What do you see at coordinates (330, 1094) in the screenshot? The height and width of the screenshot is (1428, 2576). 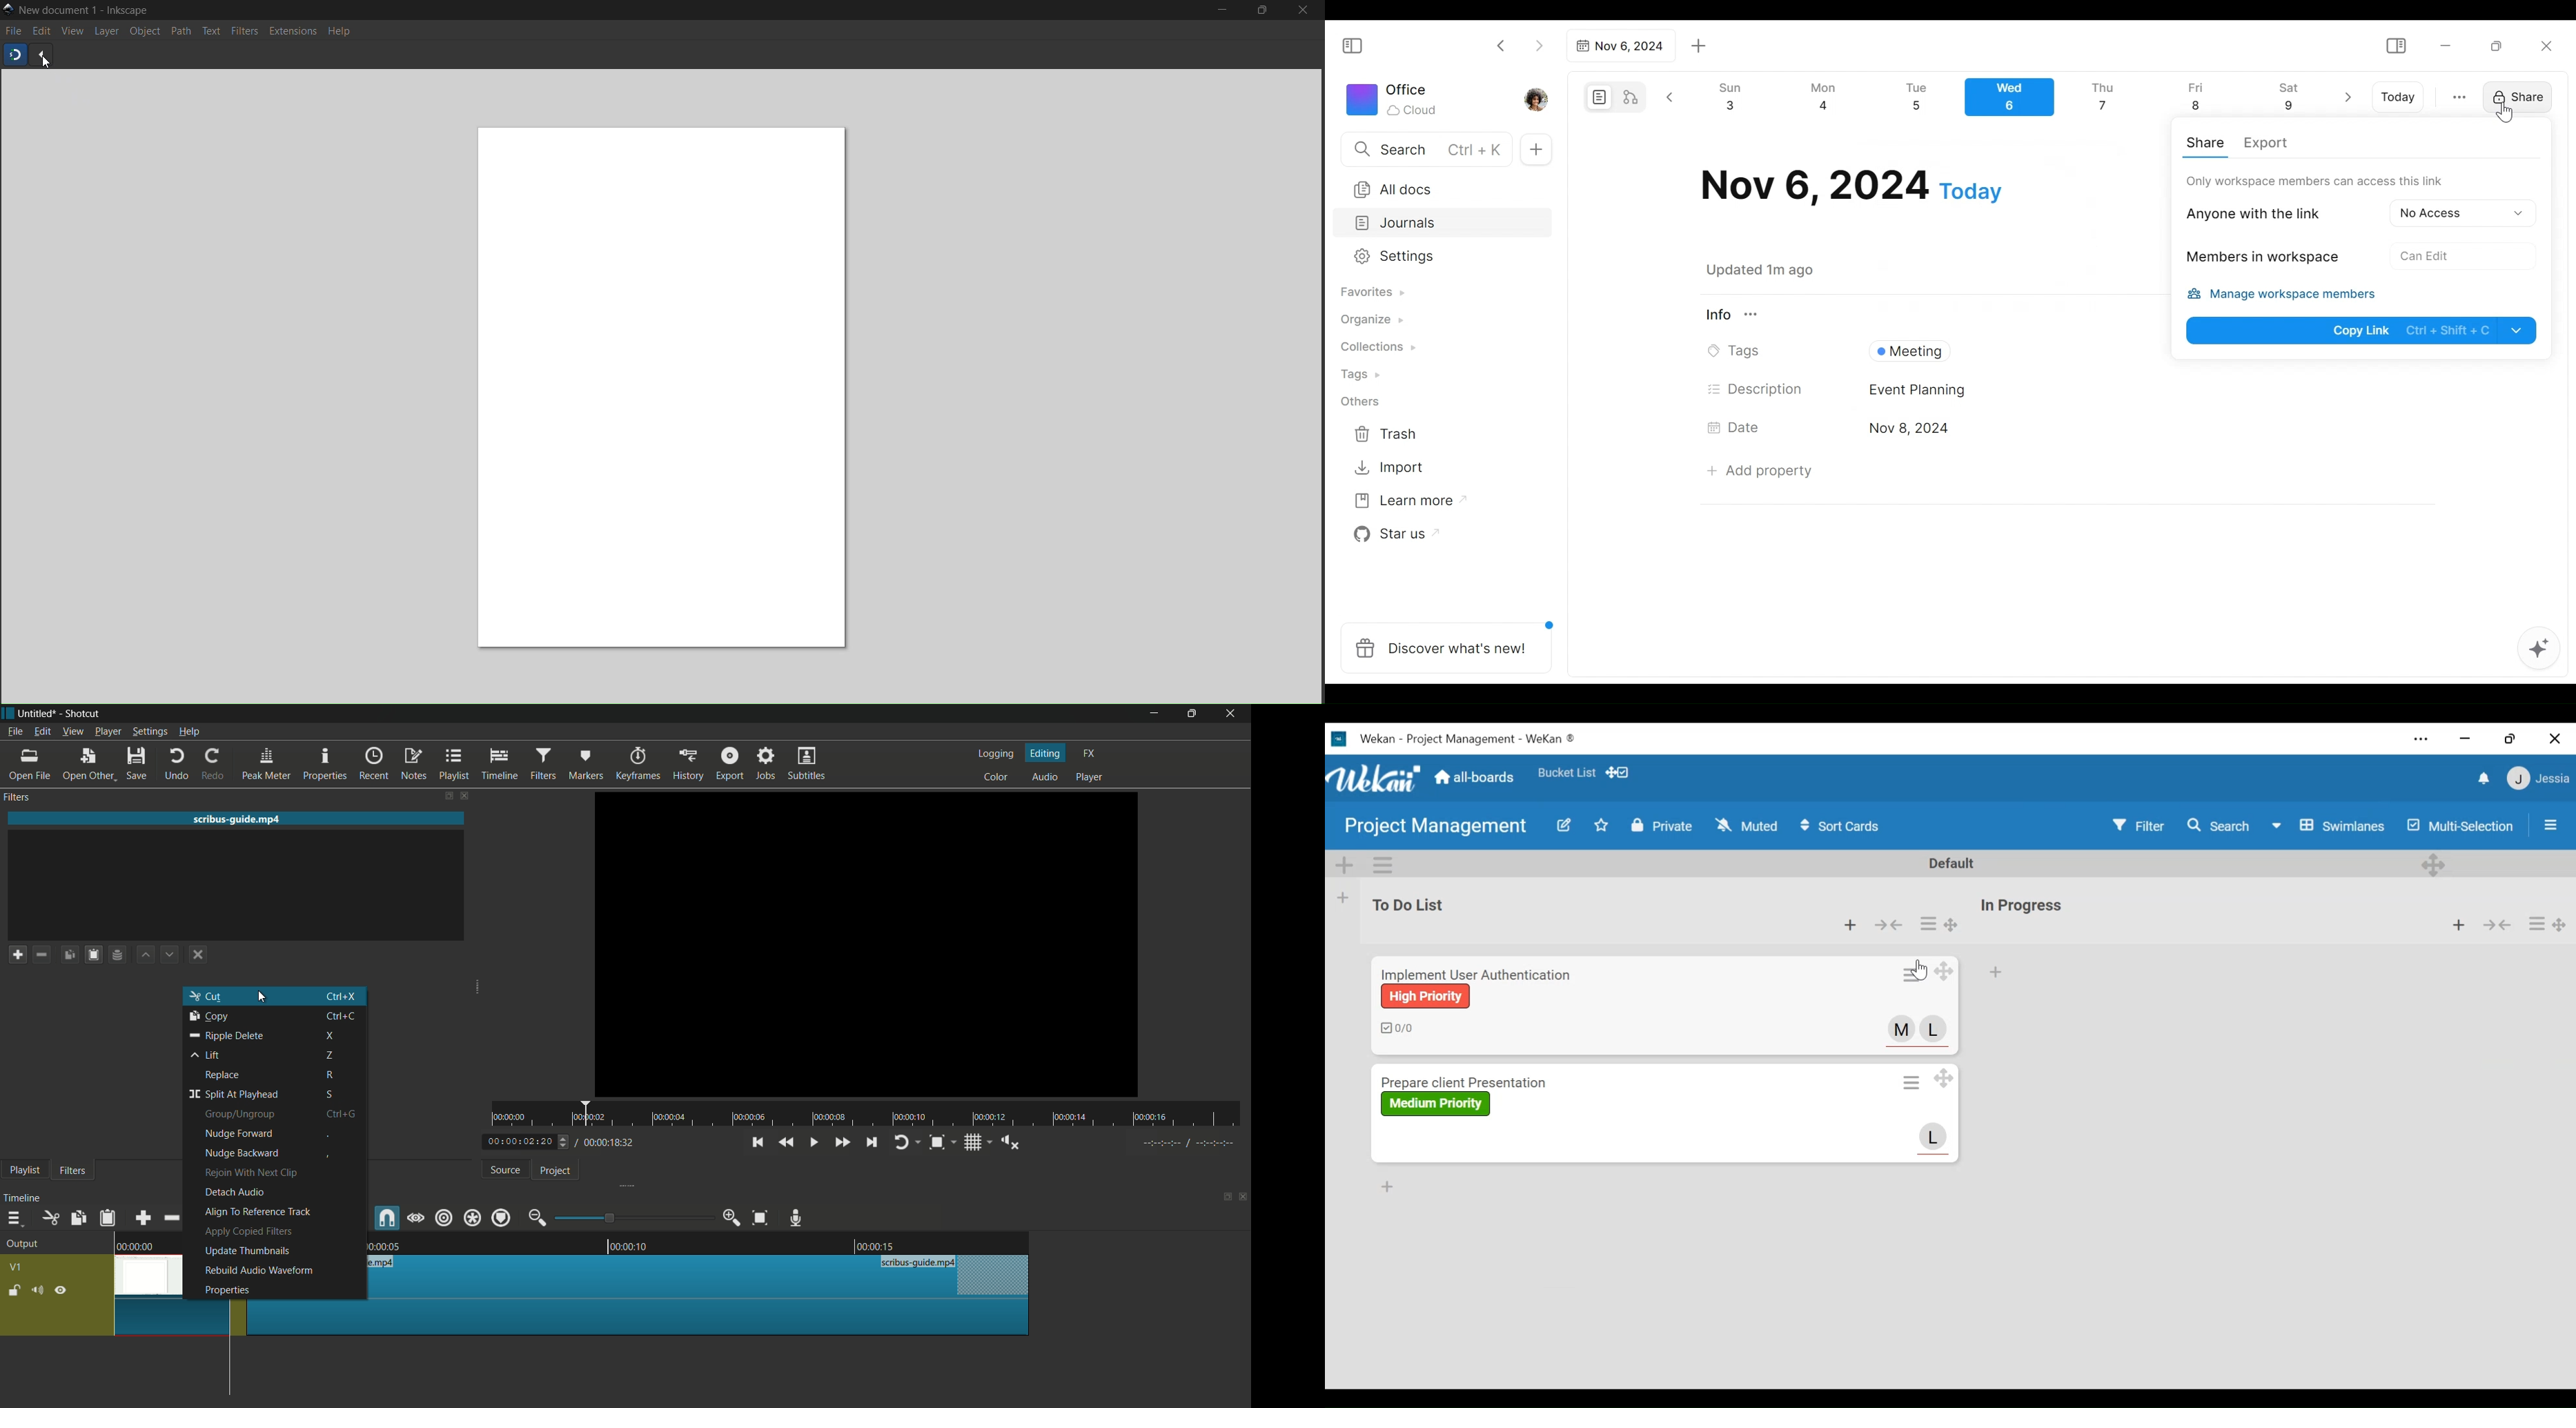 I see `keyboard shortcut` at bounding box center [330, 1094].